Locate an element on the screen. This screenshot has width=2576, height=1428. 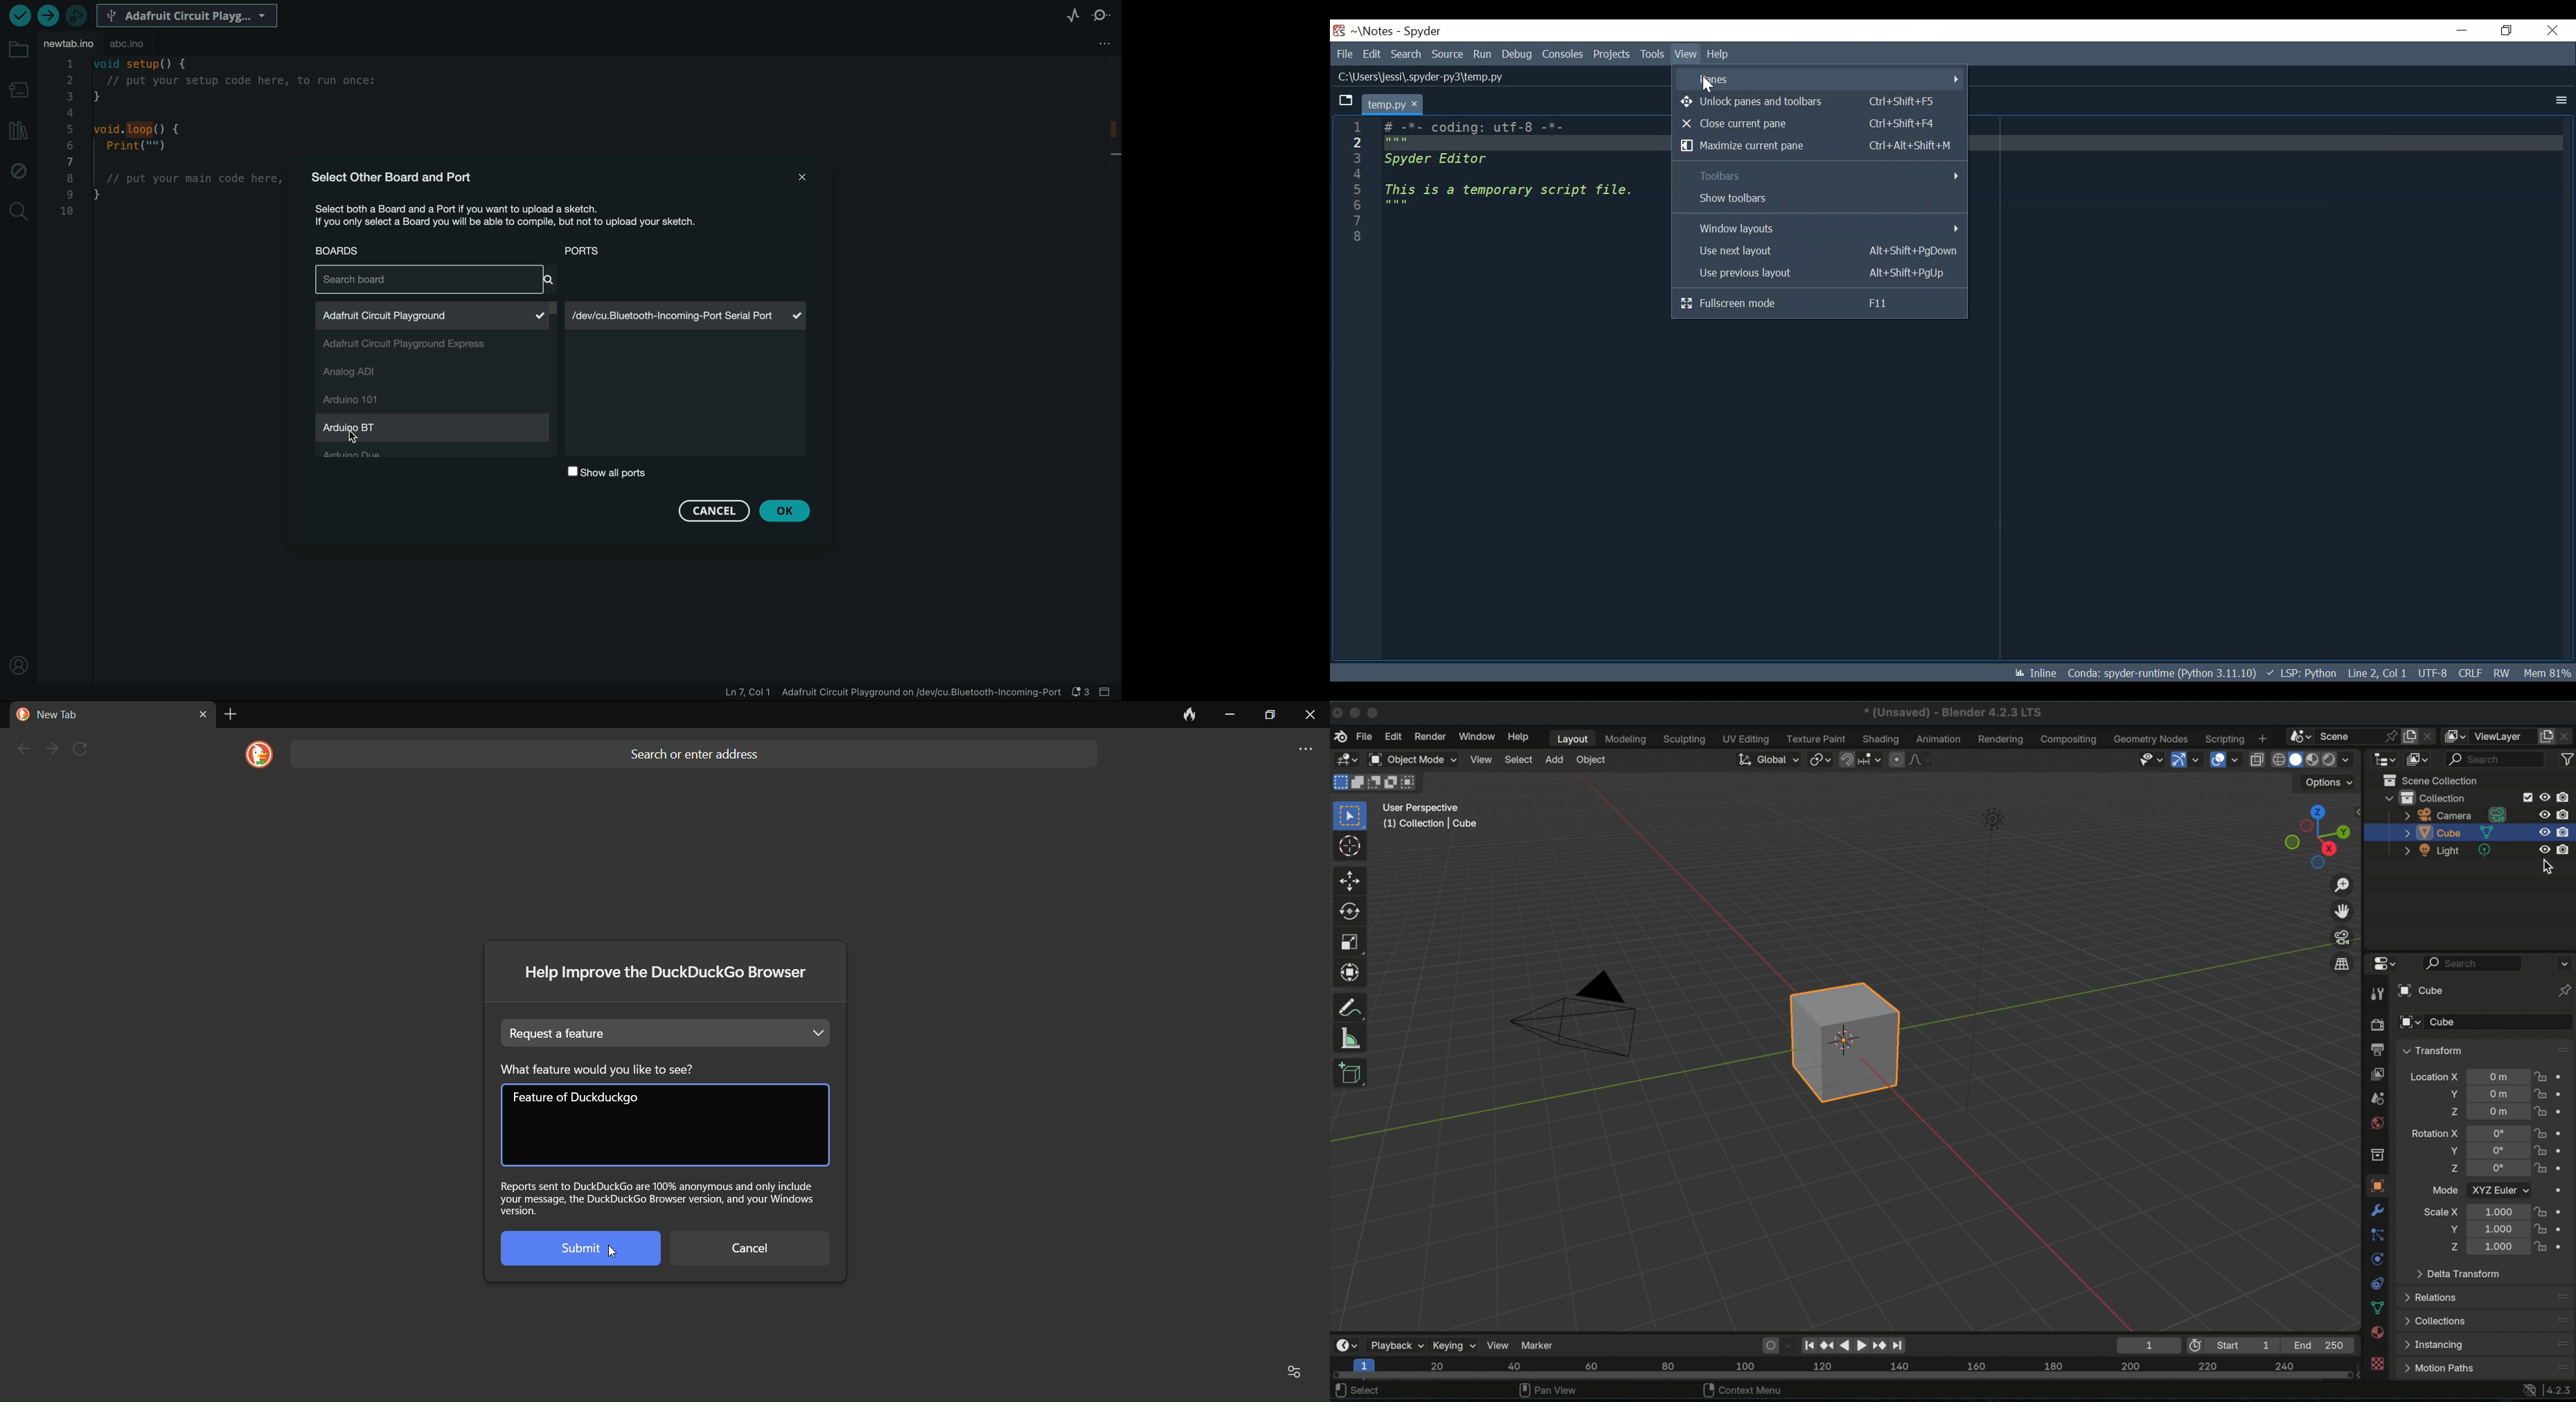
world is located at coordinates (2376, 1122).